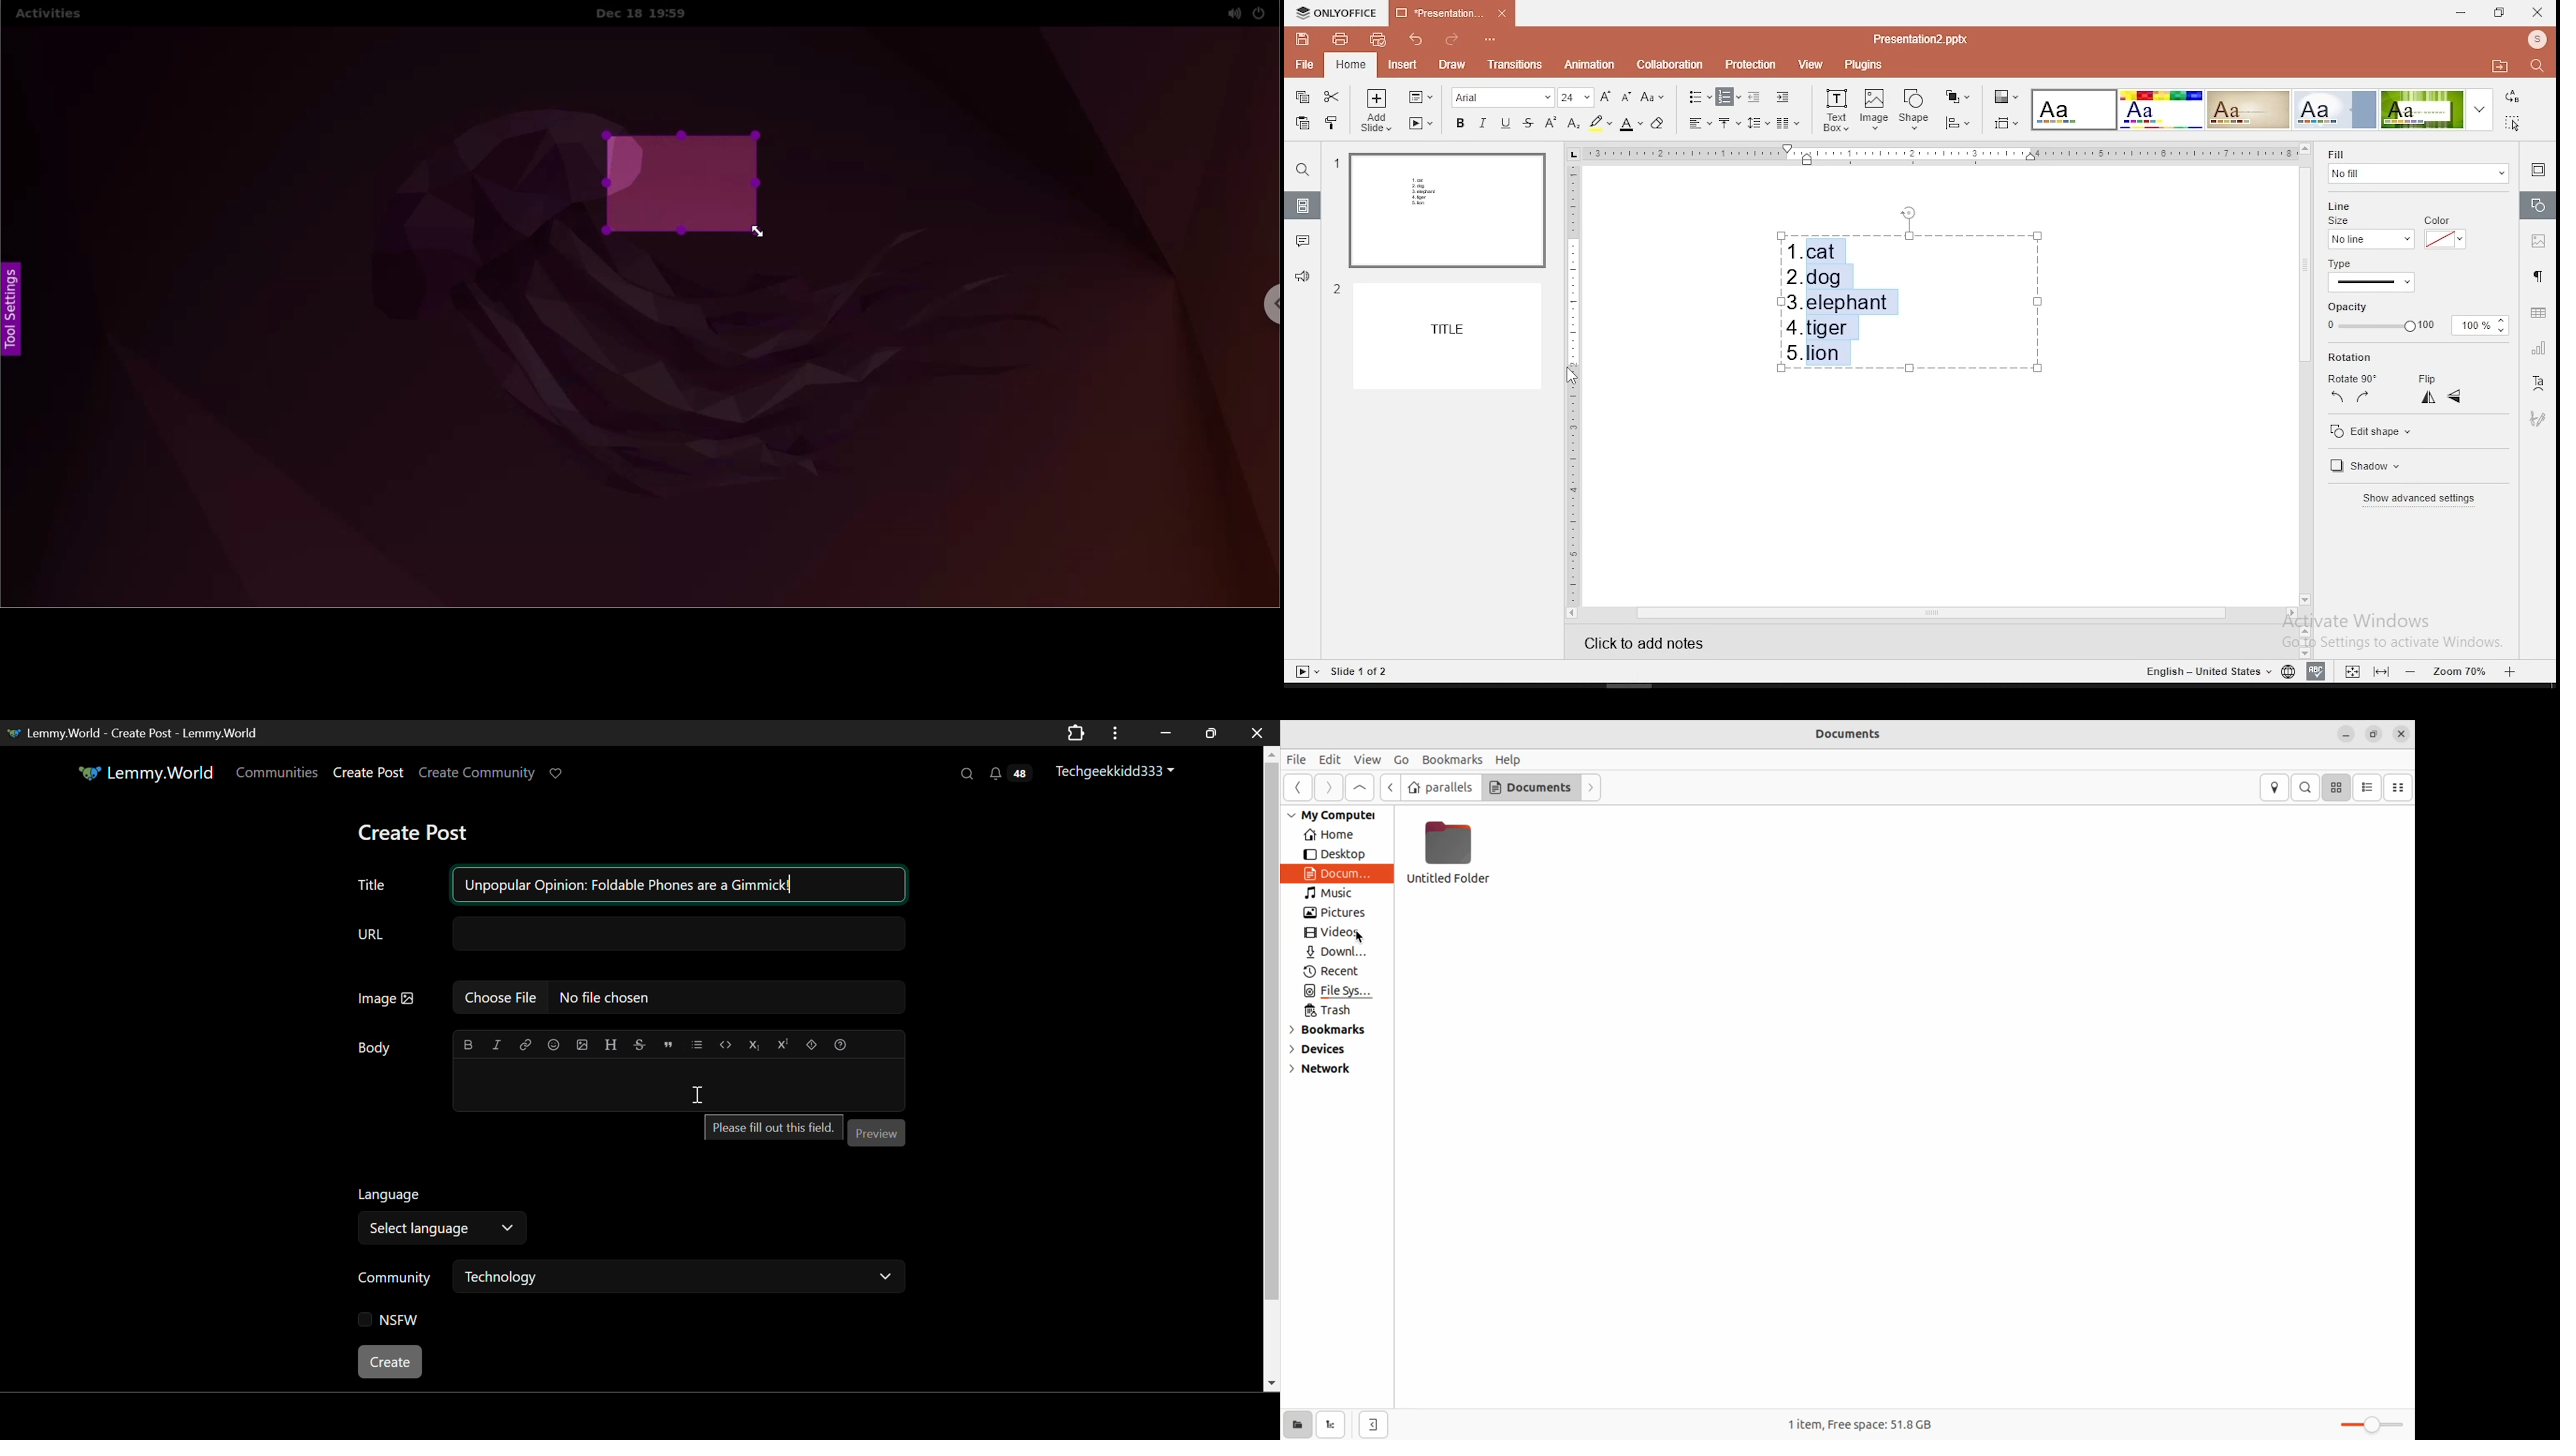  What do you see at coordinates (2443, 233) in the screenshot?
I see `line color` at bounding box center [2443, 233].